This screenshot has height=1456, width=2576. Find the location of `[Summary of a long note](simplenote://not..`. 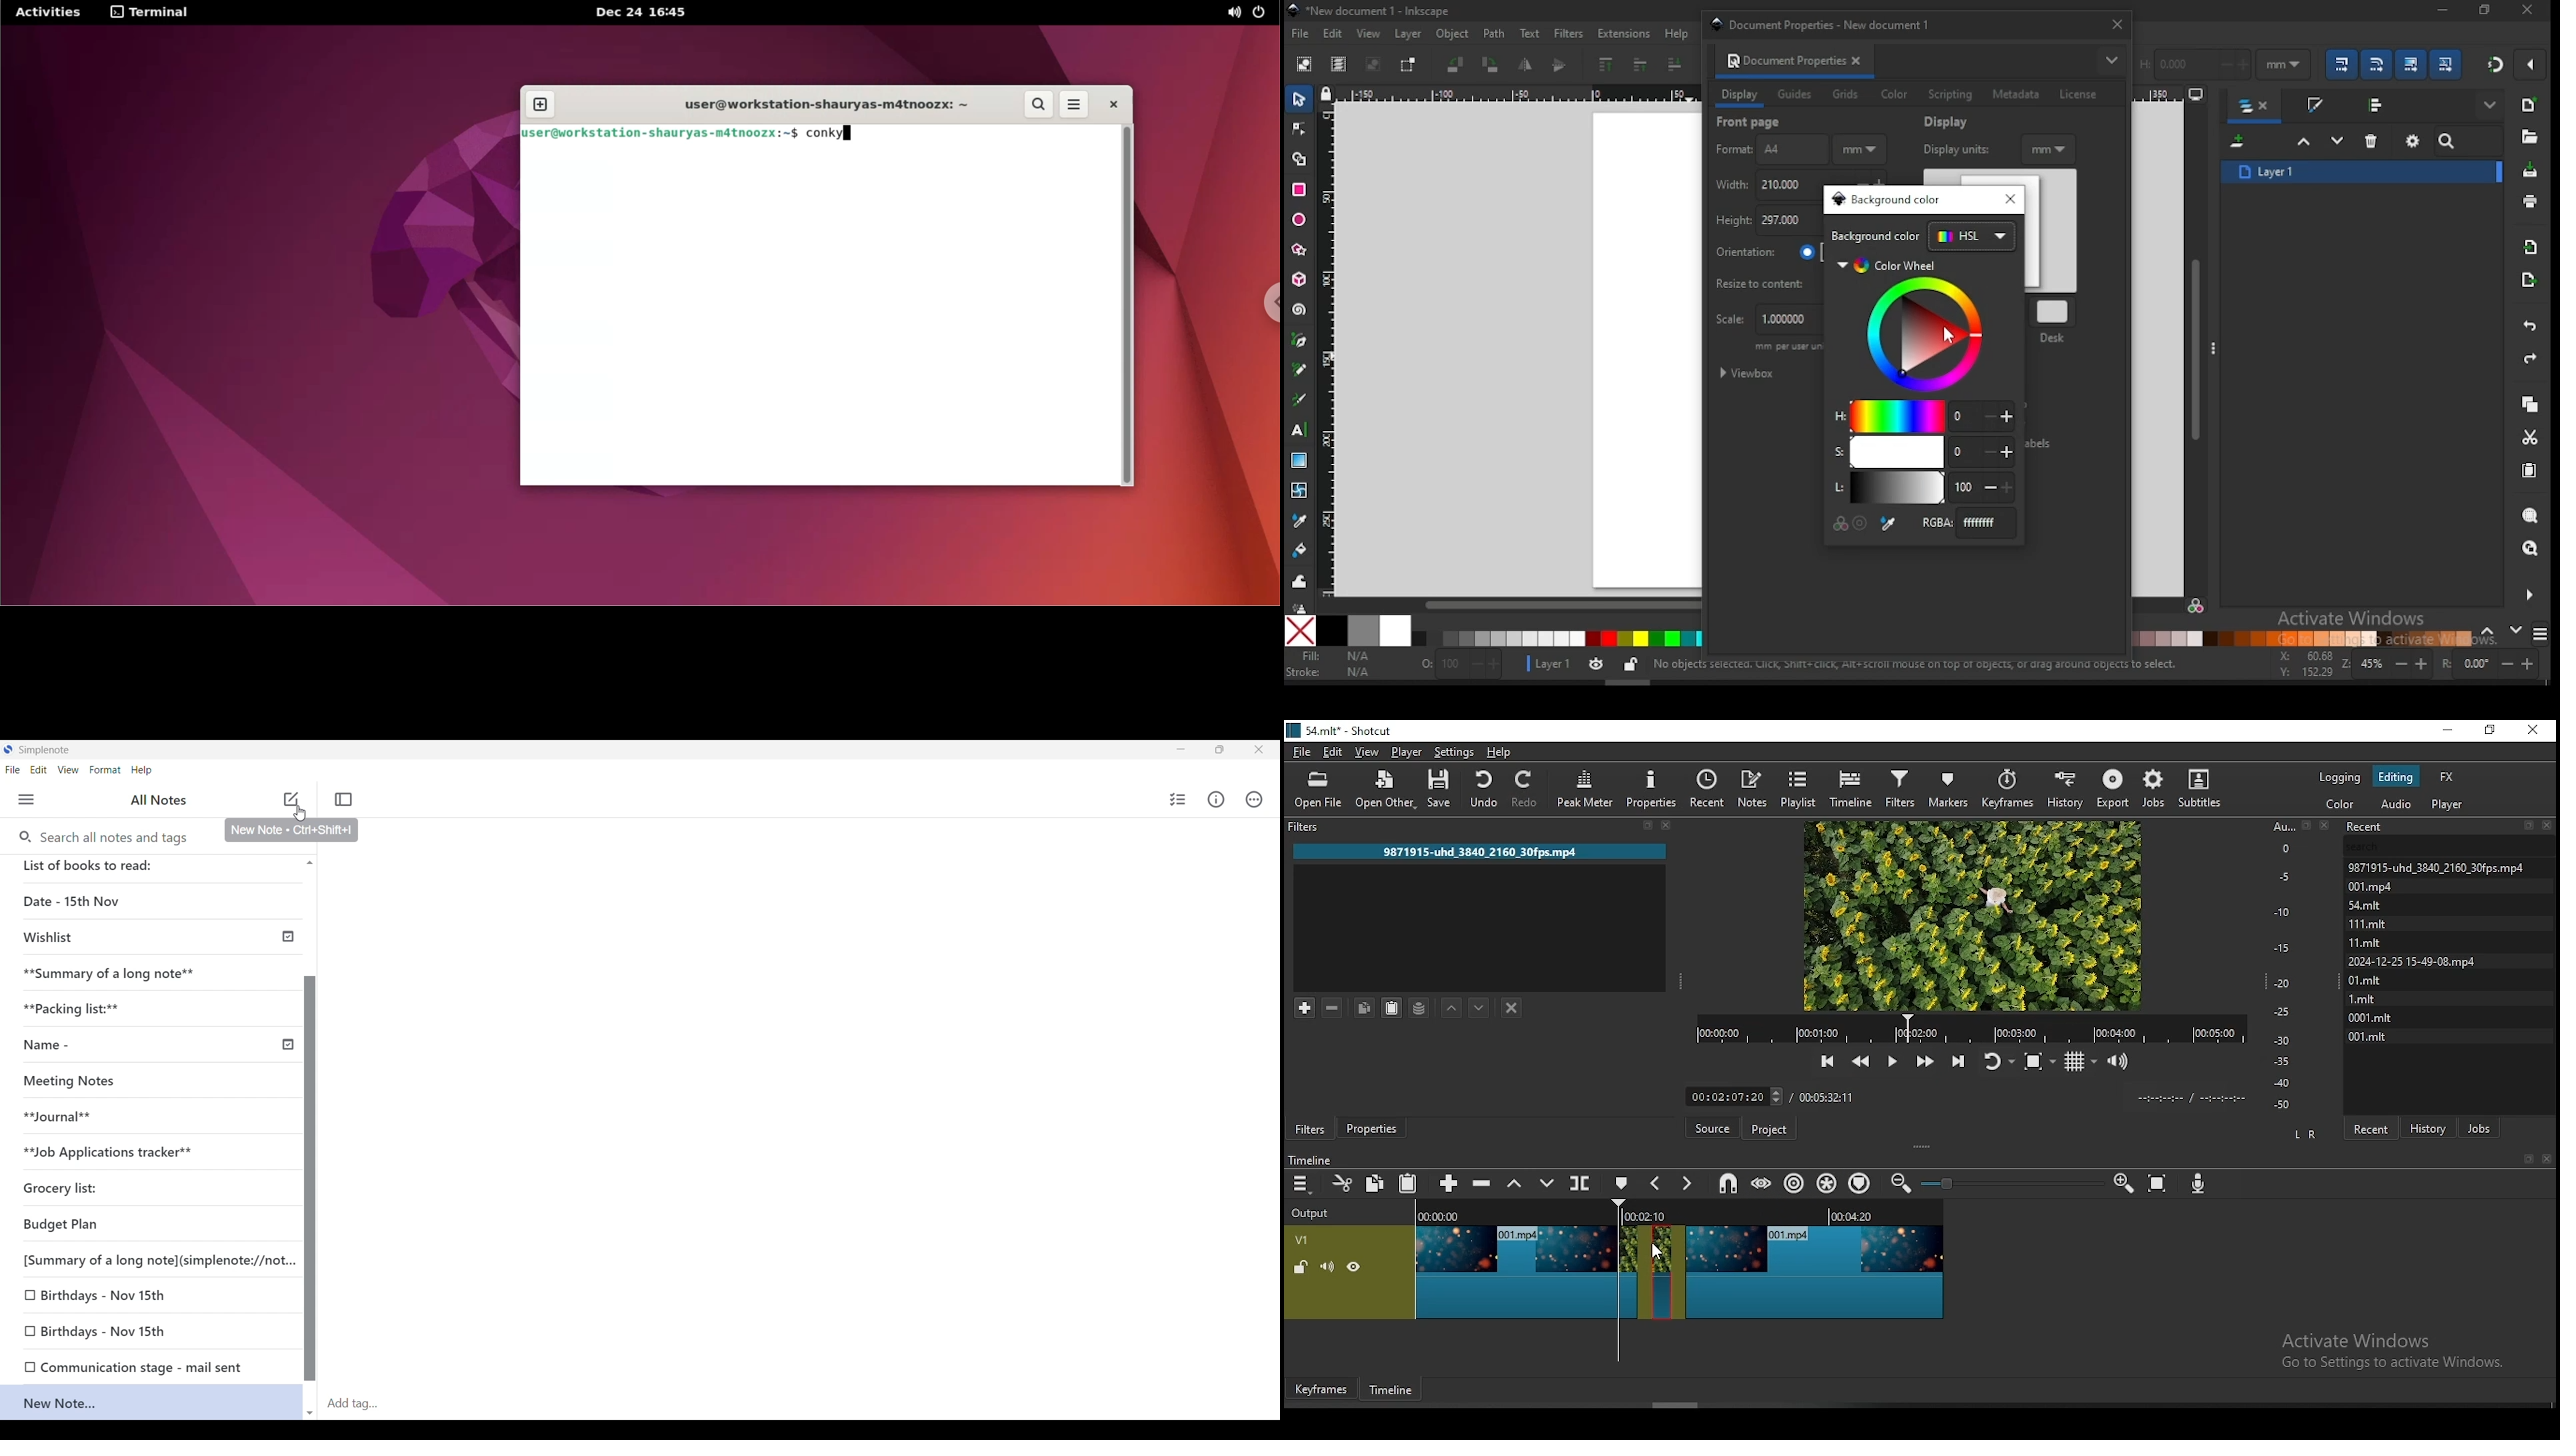

[Summary of a long note](simplenote://not.. is located at coordinates (156, 1259).